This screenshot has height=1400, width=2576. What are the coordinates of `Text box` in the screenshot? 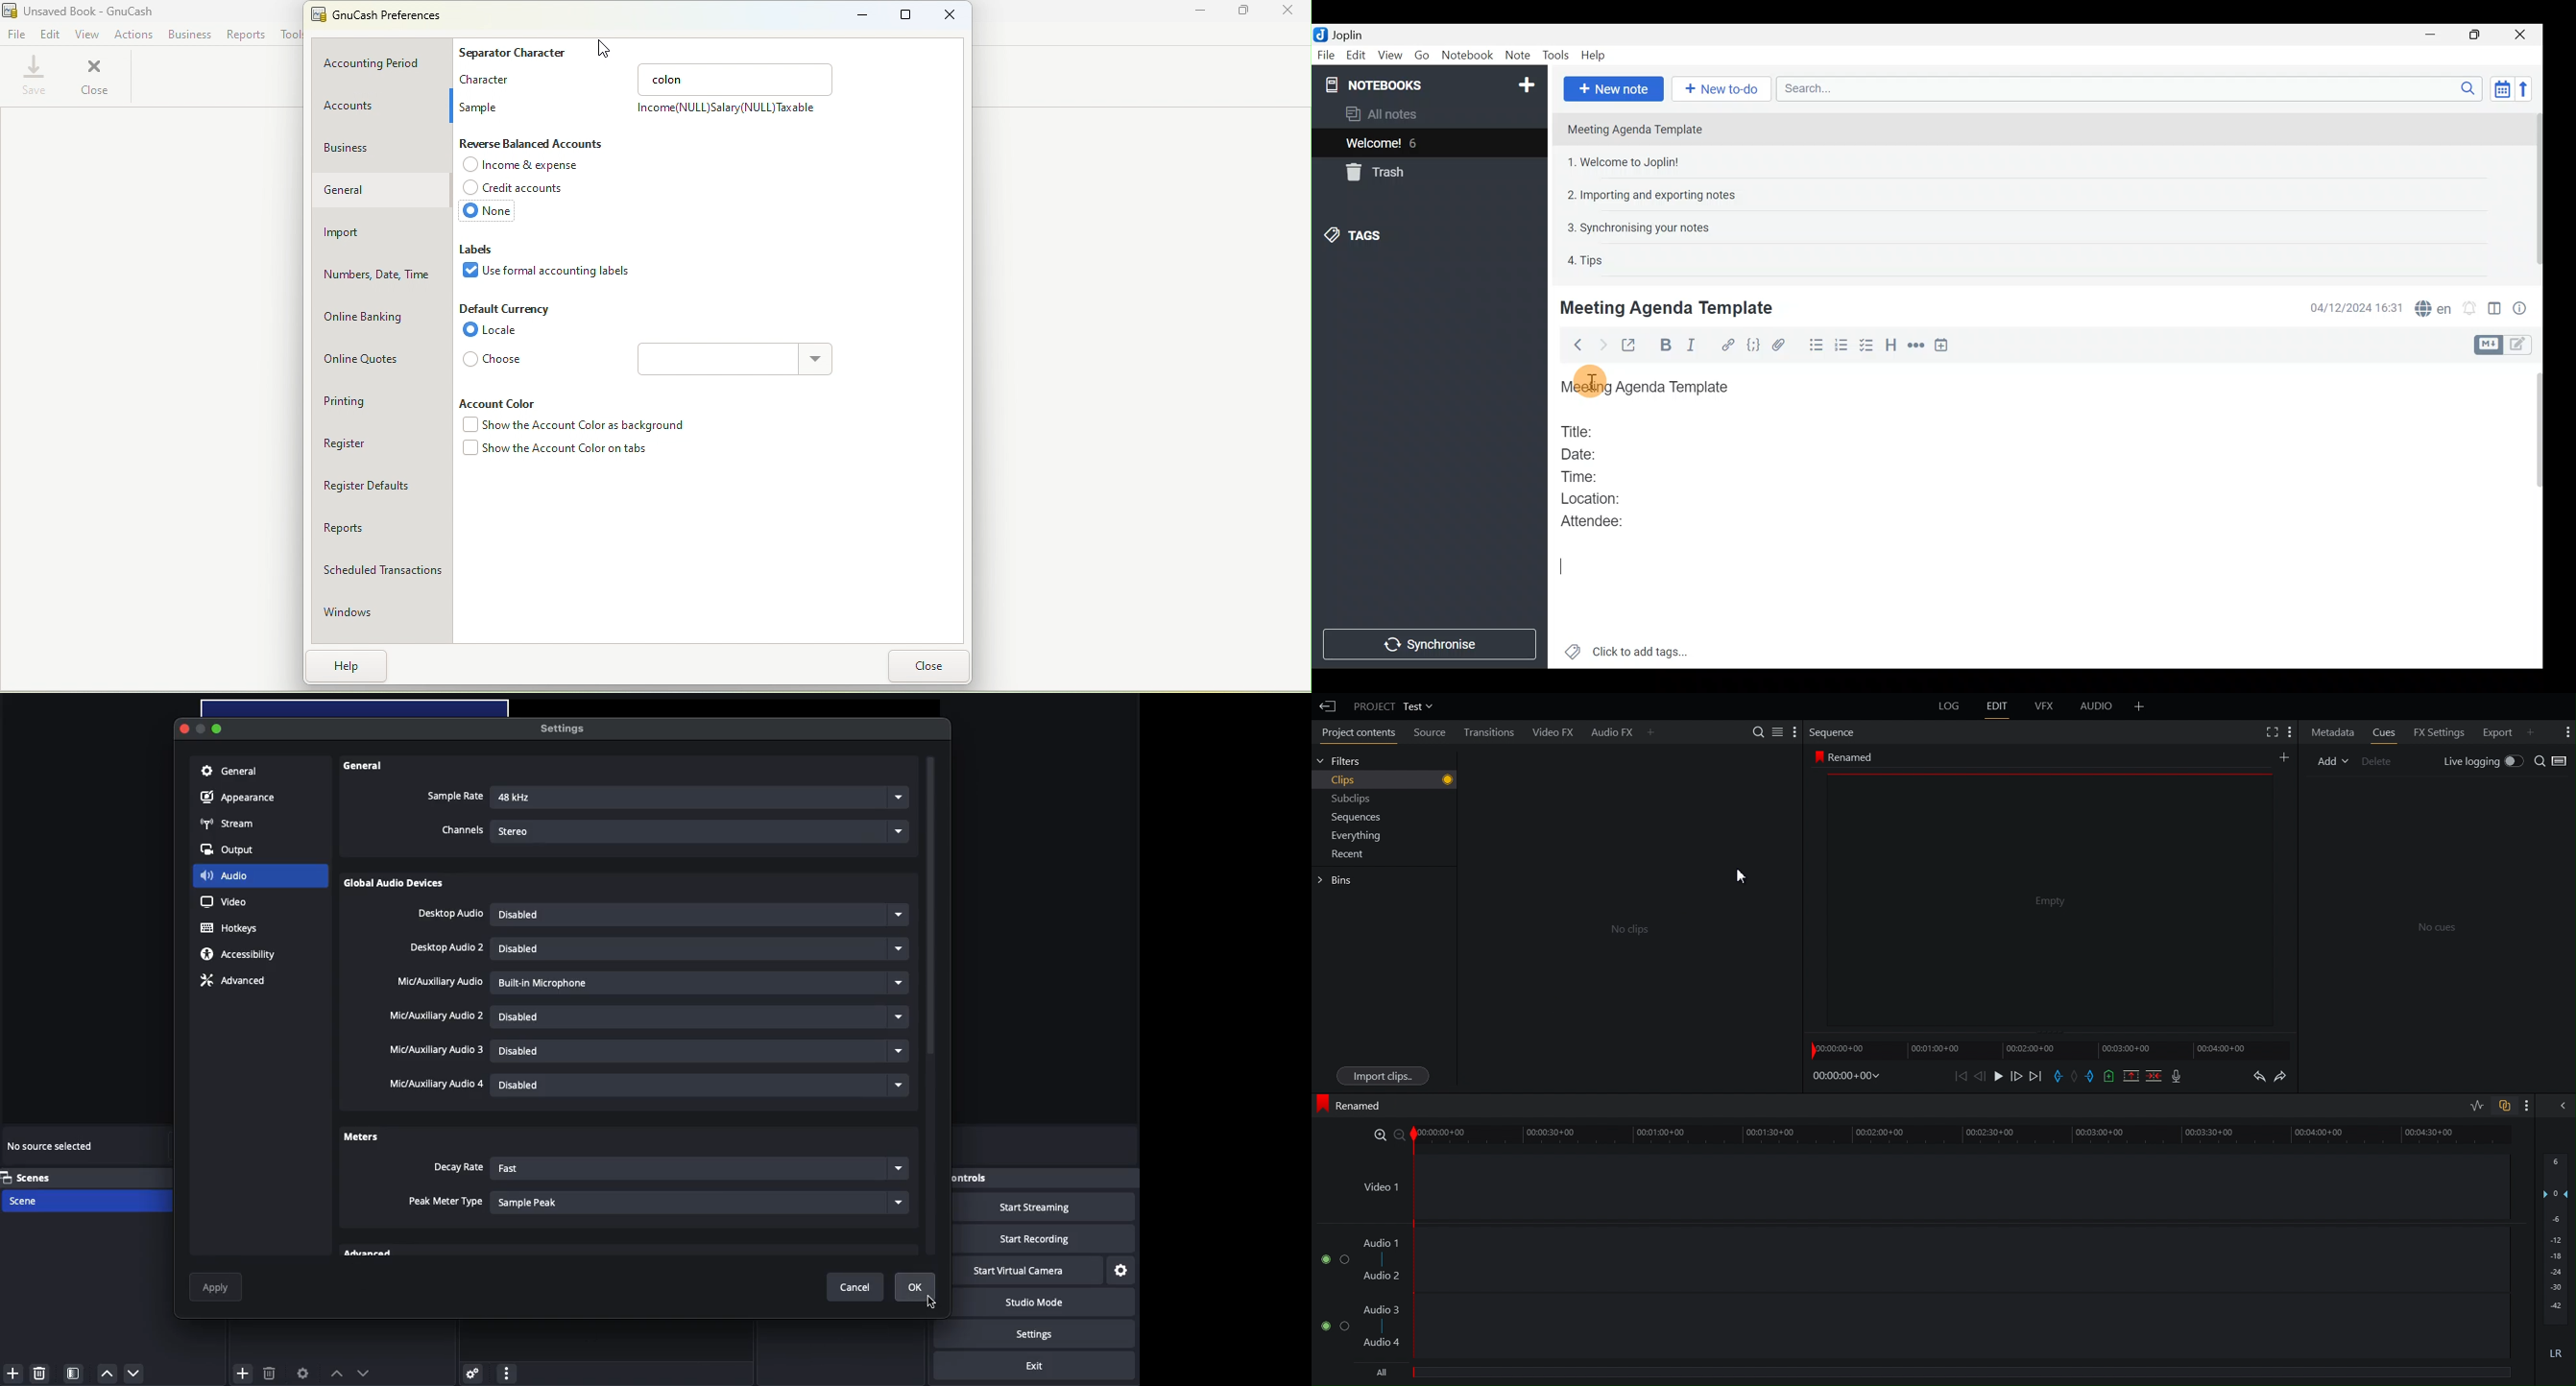 It's located at (712, 360).